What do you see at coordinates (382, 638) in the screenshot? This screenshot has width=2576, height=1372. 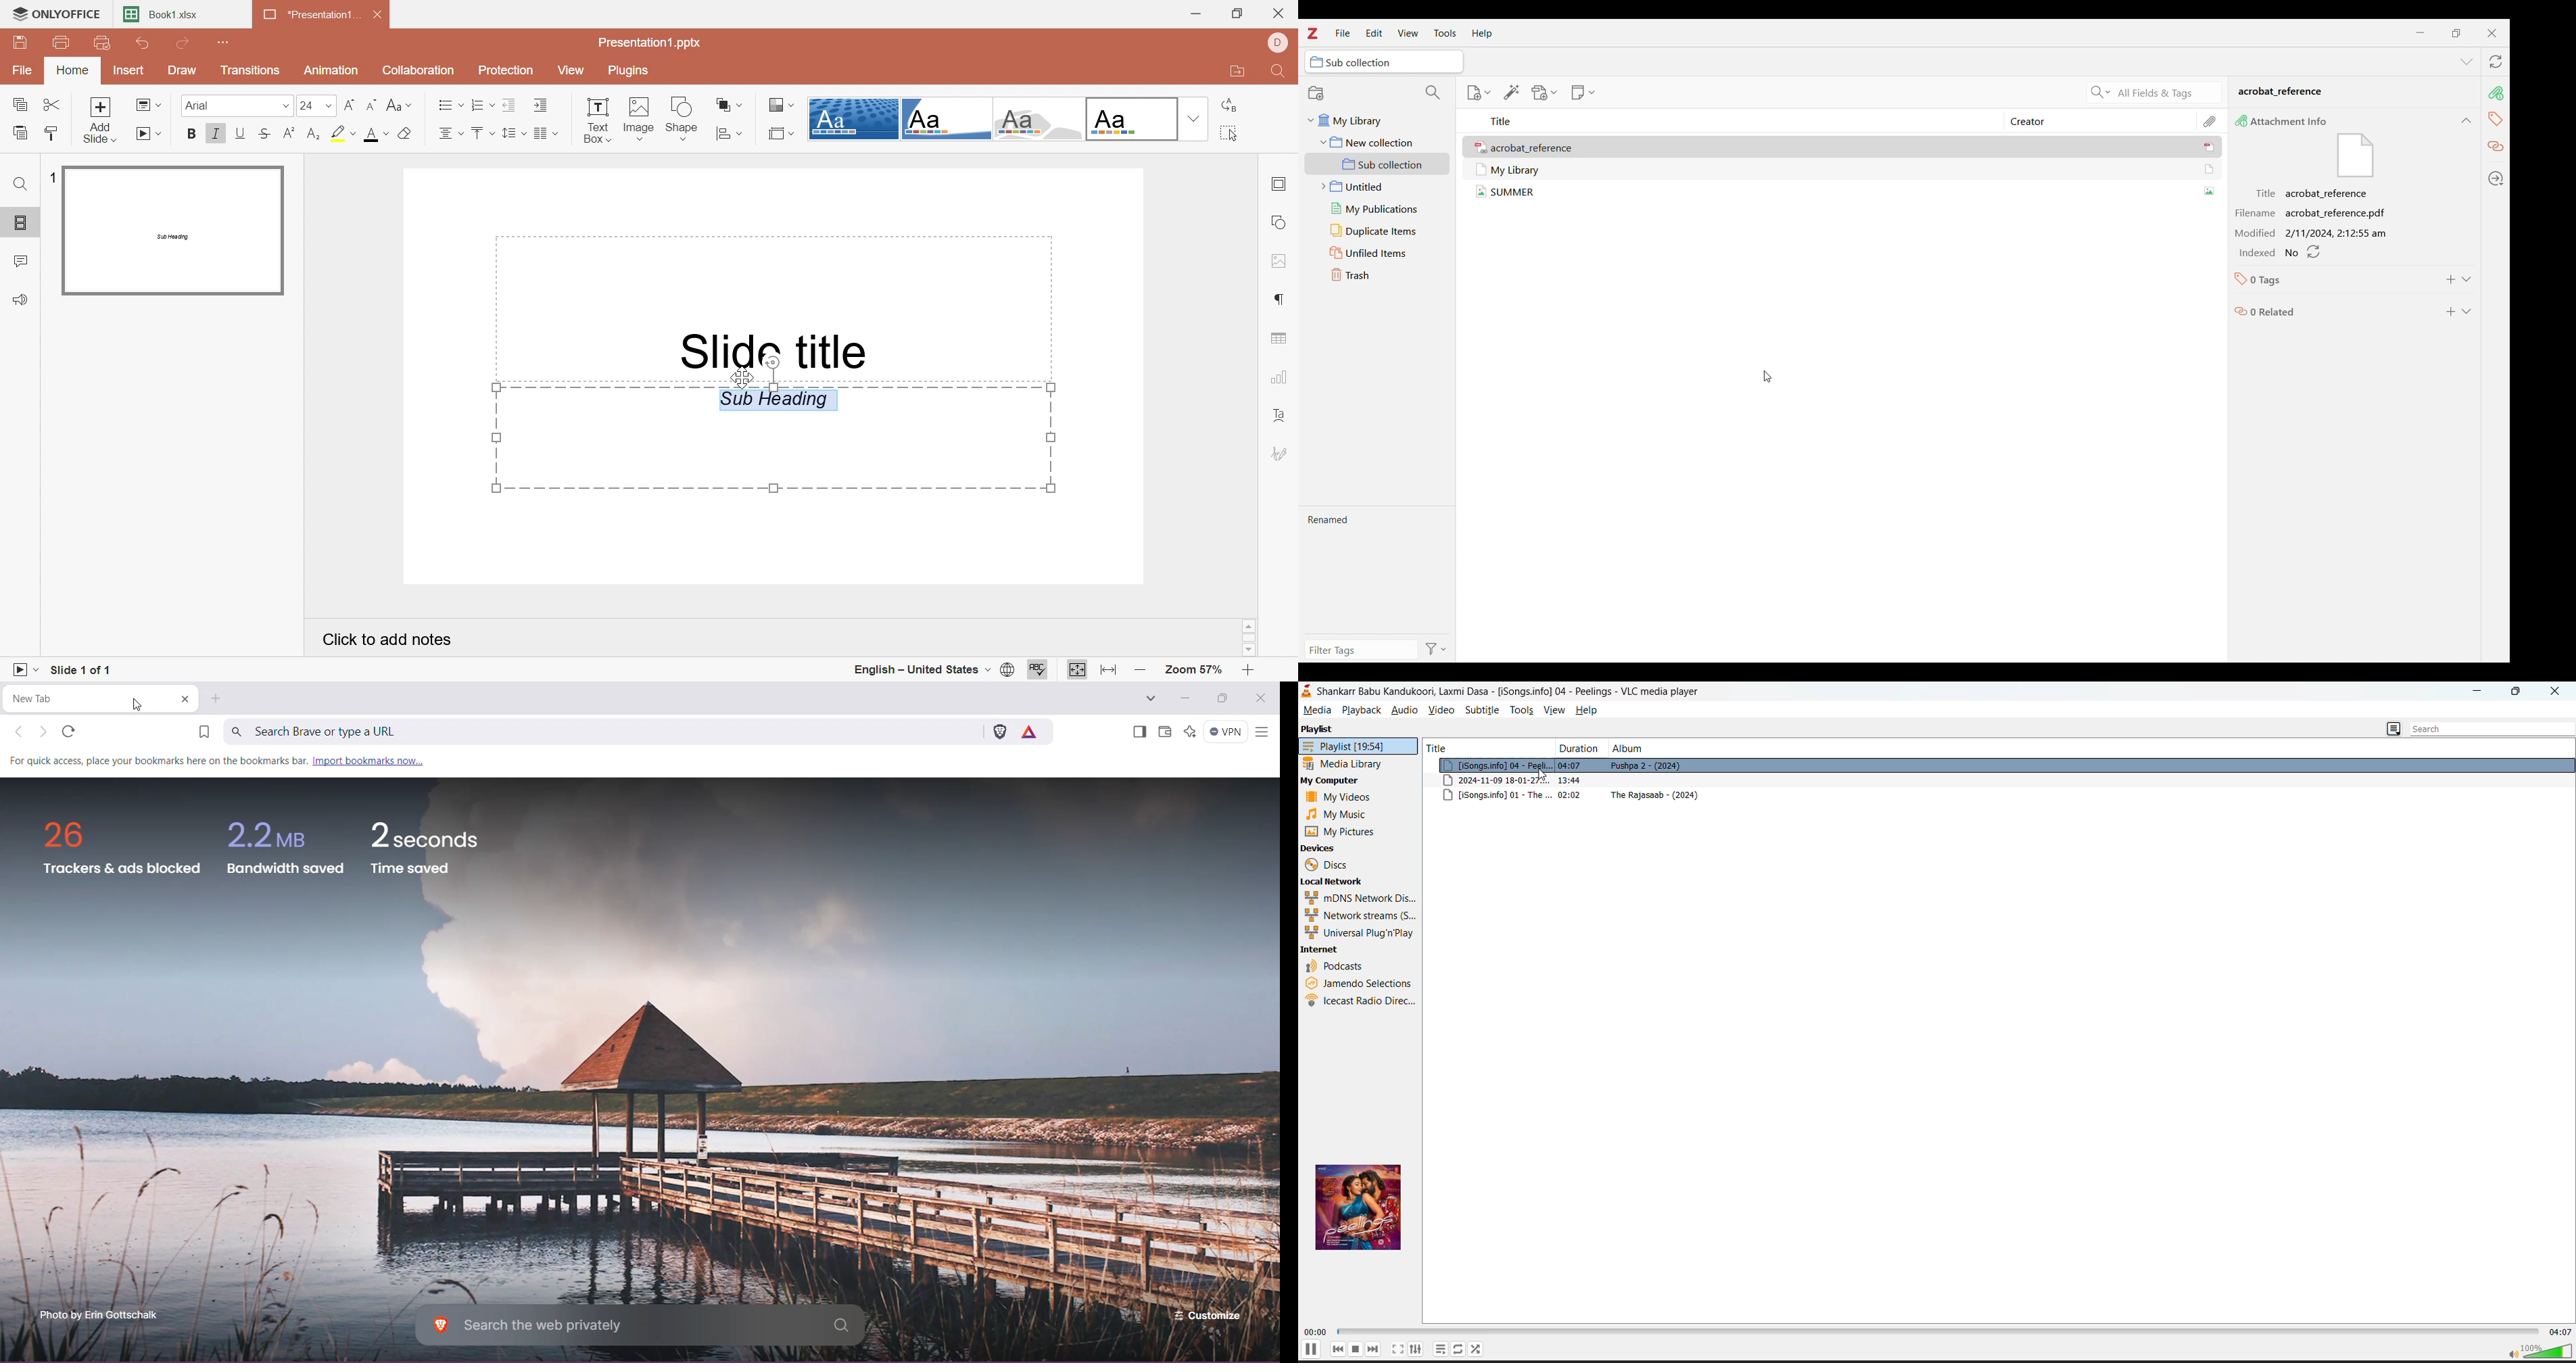 I see `Click to add notes` at bounding box center [382, 638].